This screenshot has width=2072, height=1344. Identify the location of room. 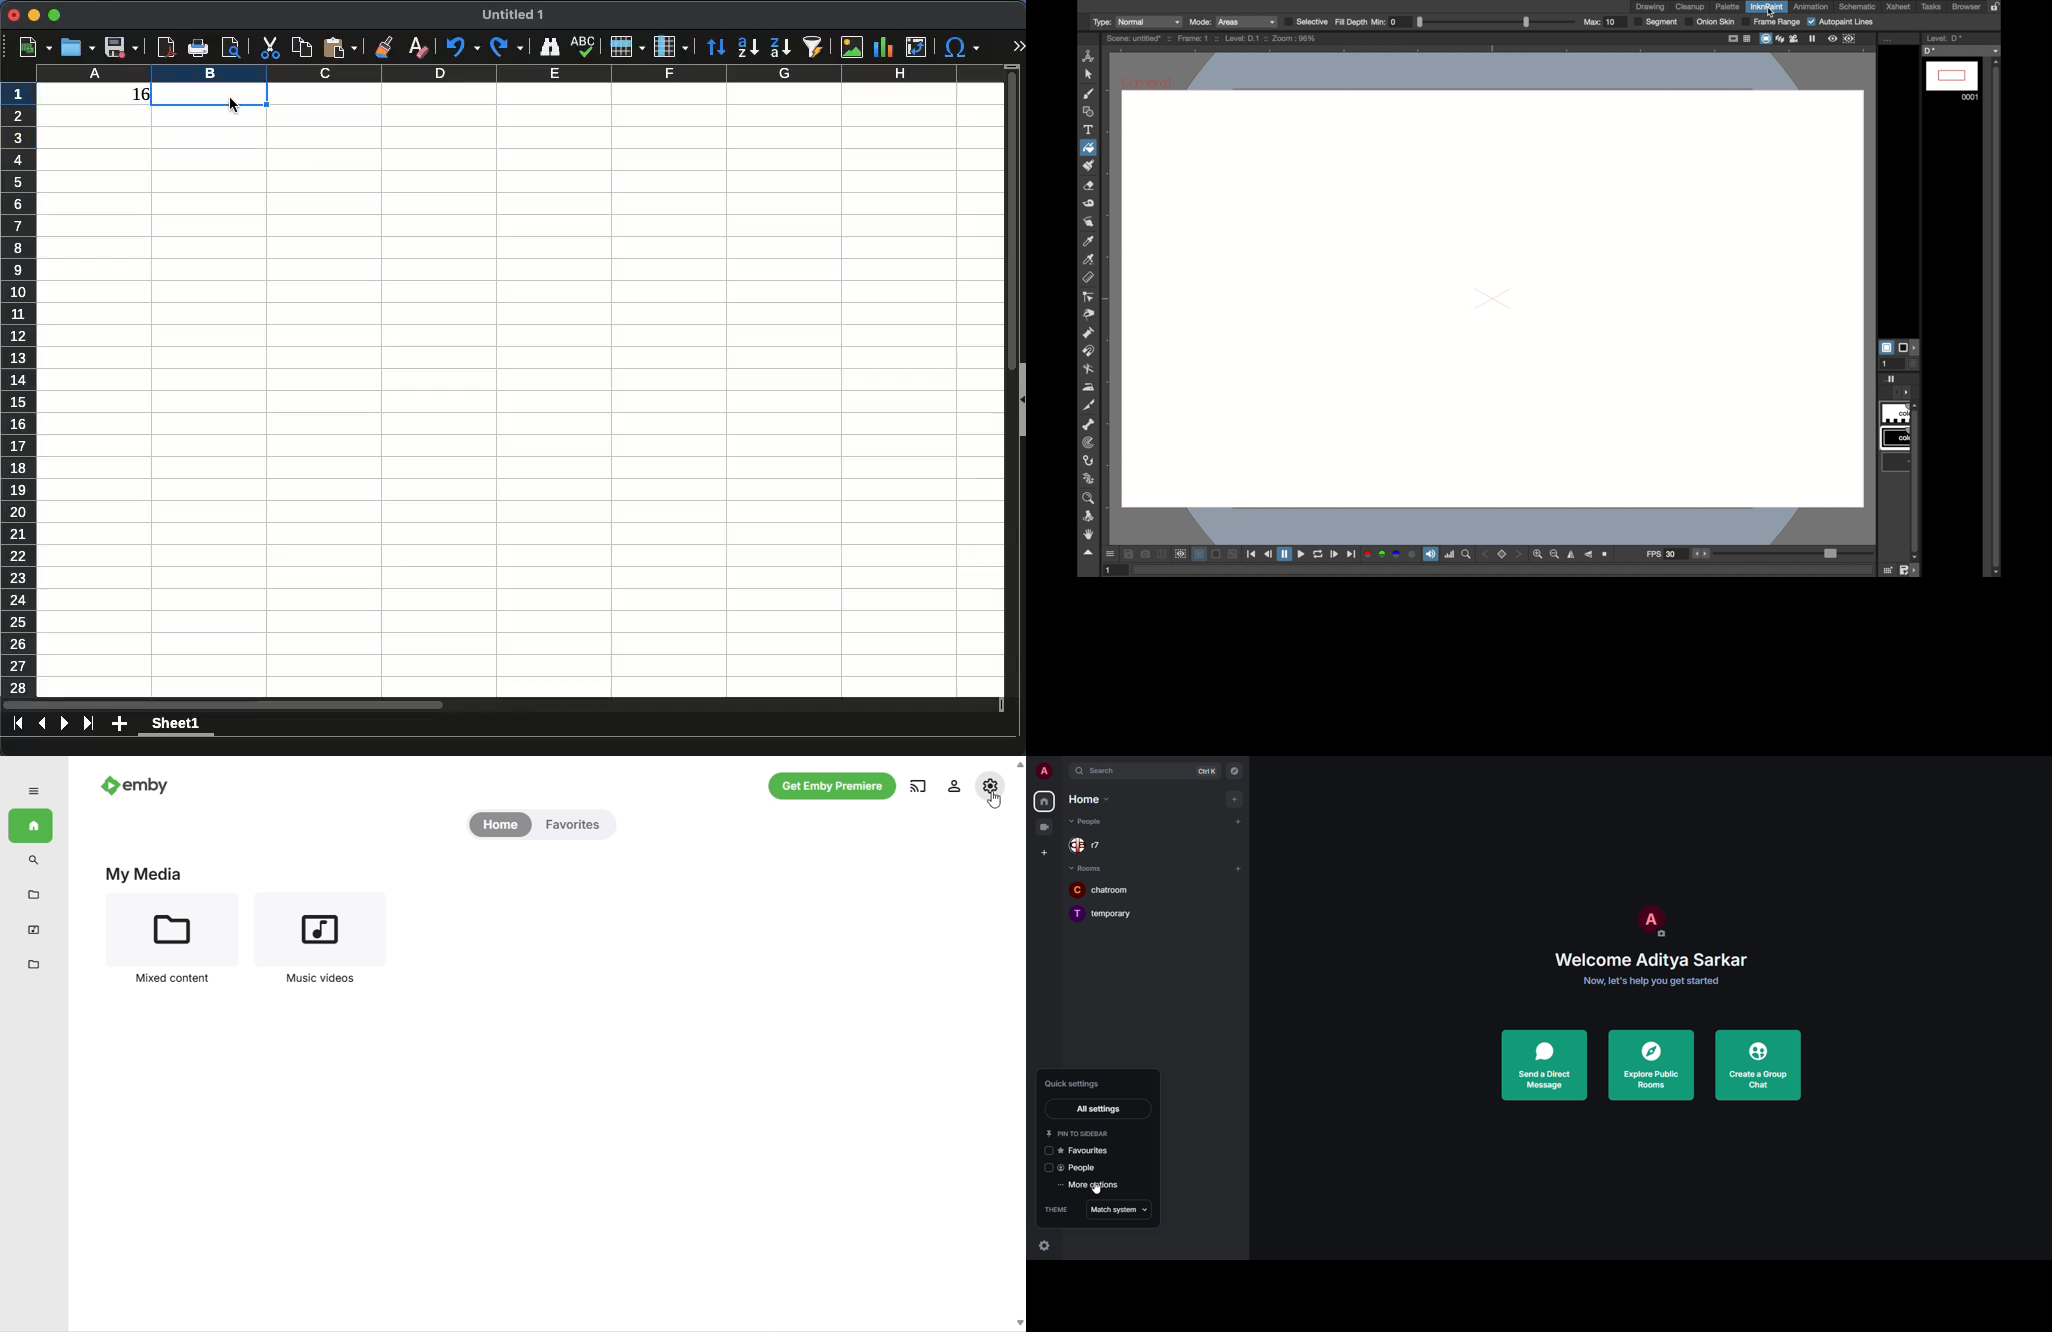
(1099, 891).